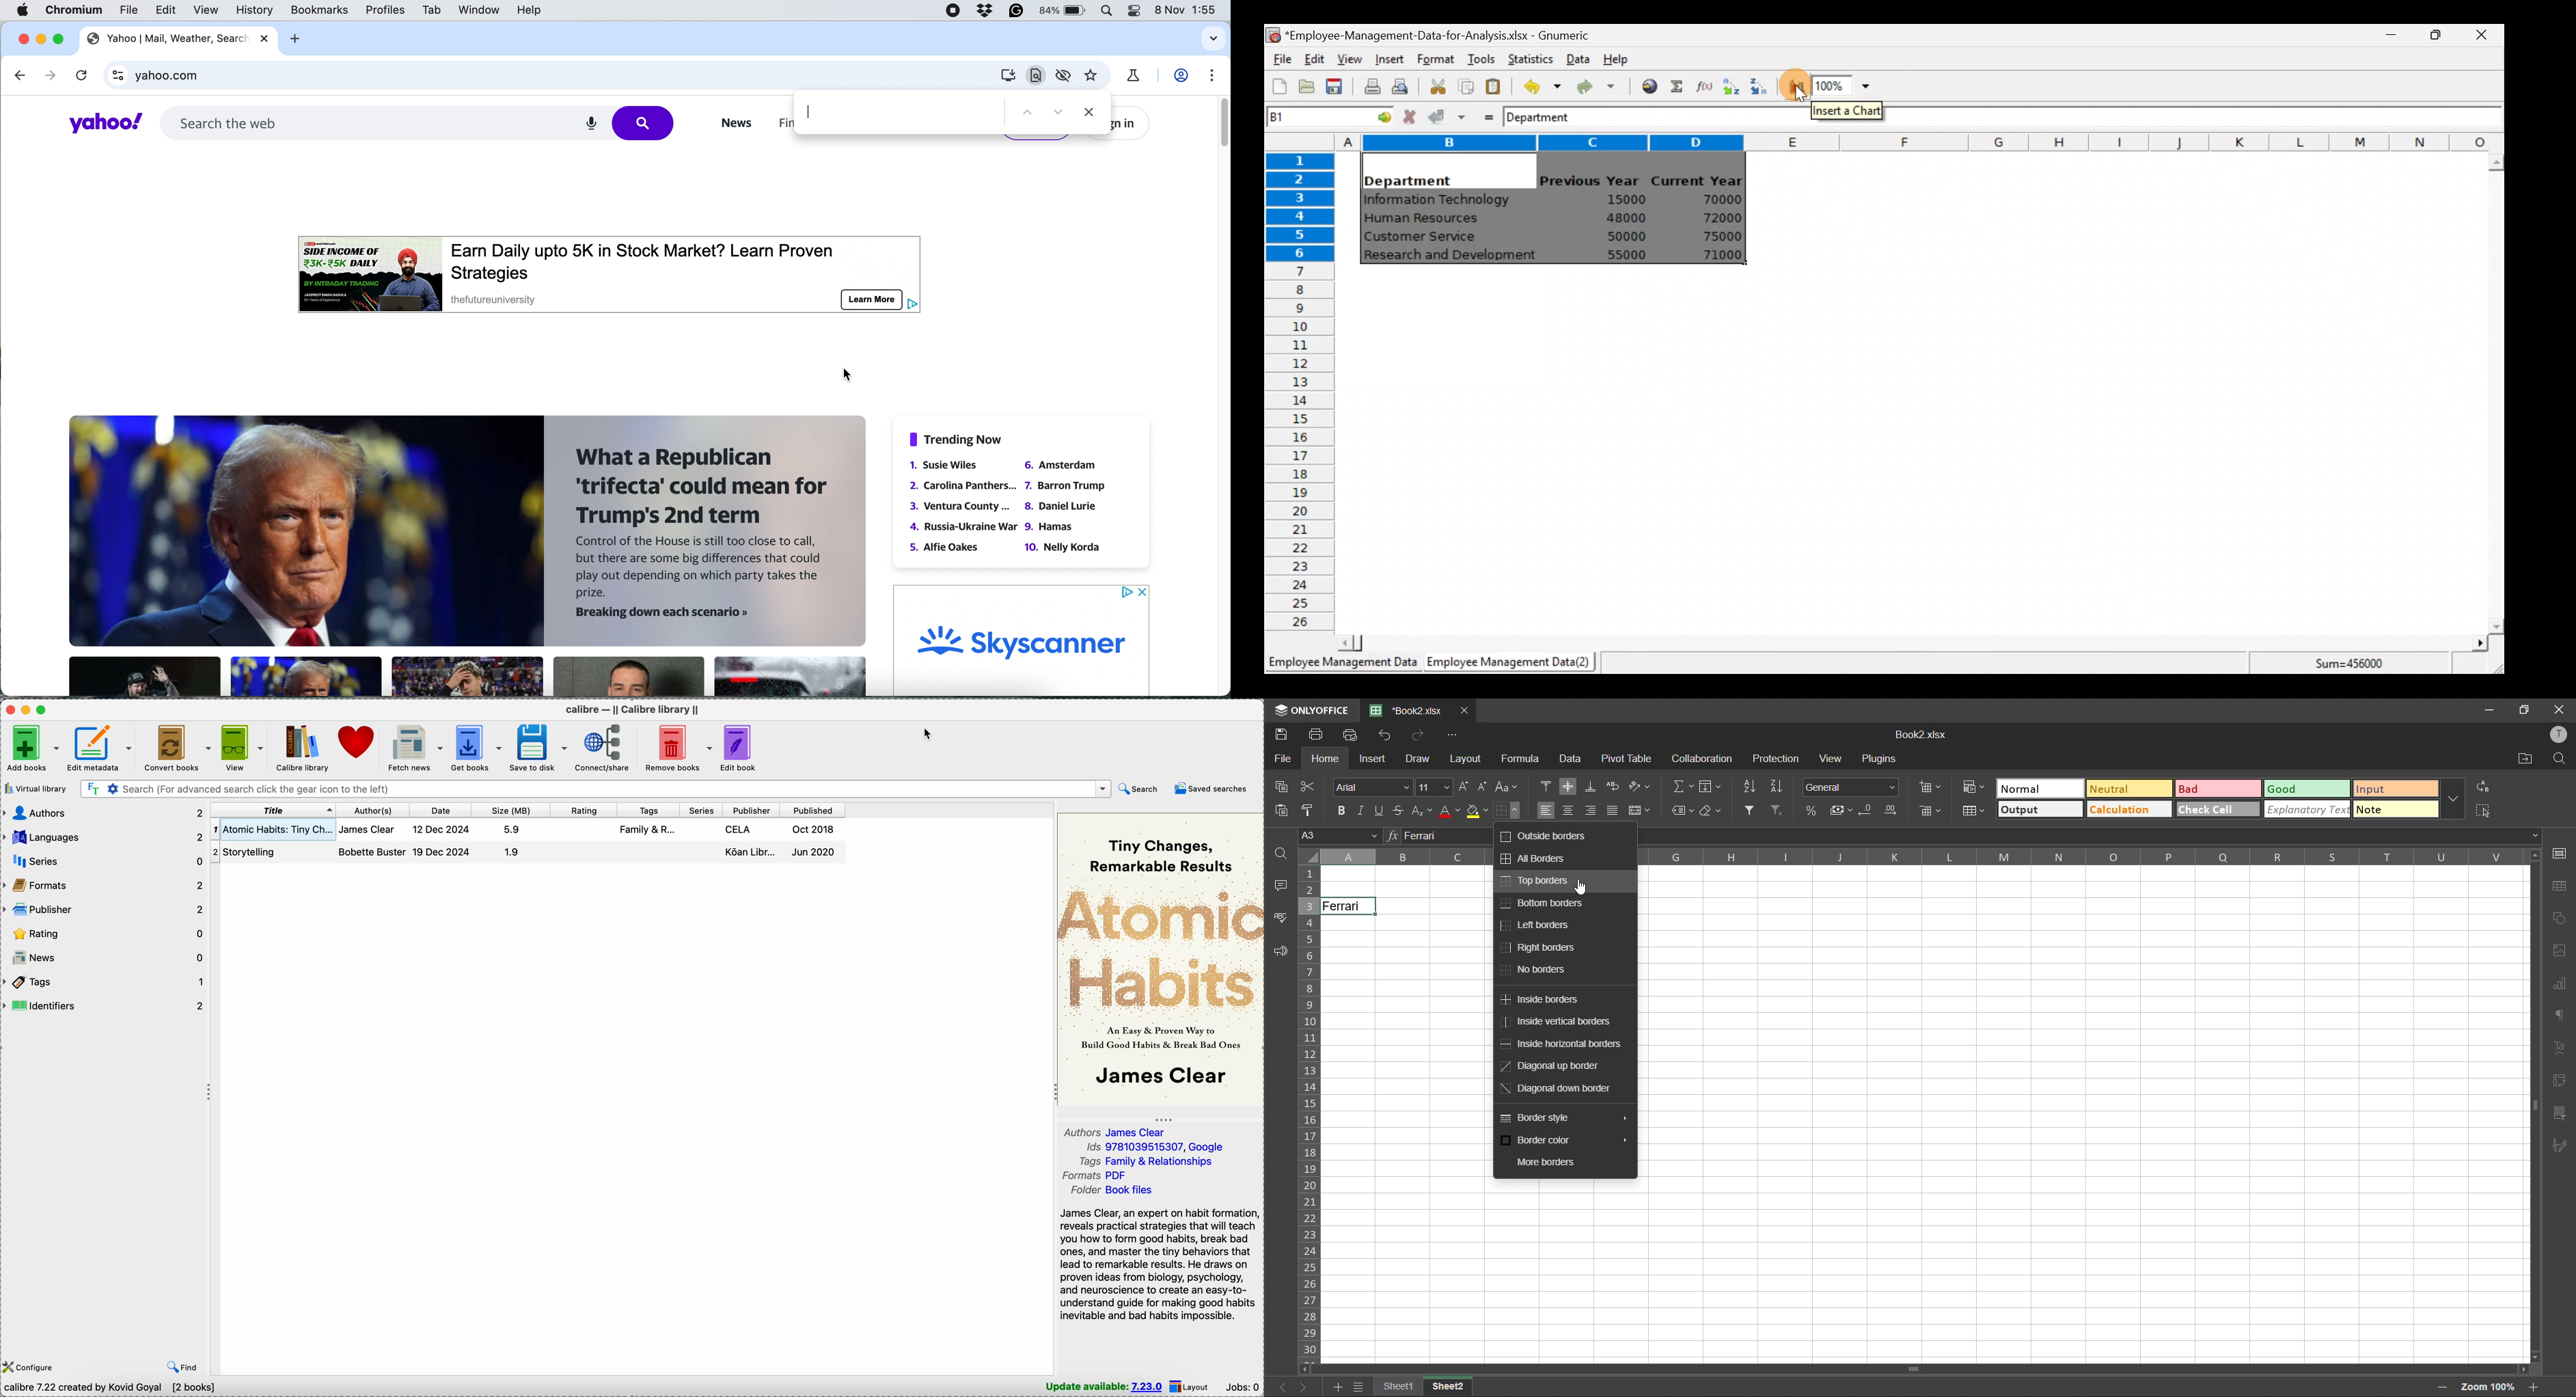 The width and height of the screenshot is (2576, 1400). I want to click on plugins, so click(1879, 759).